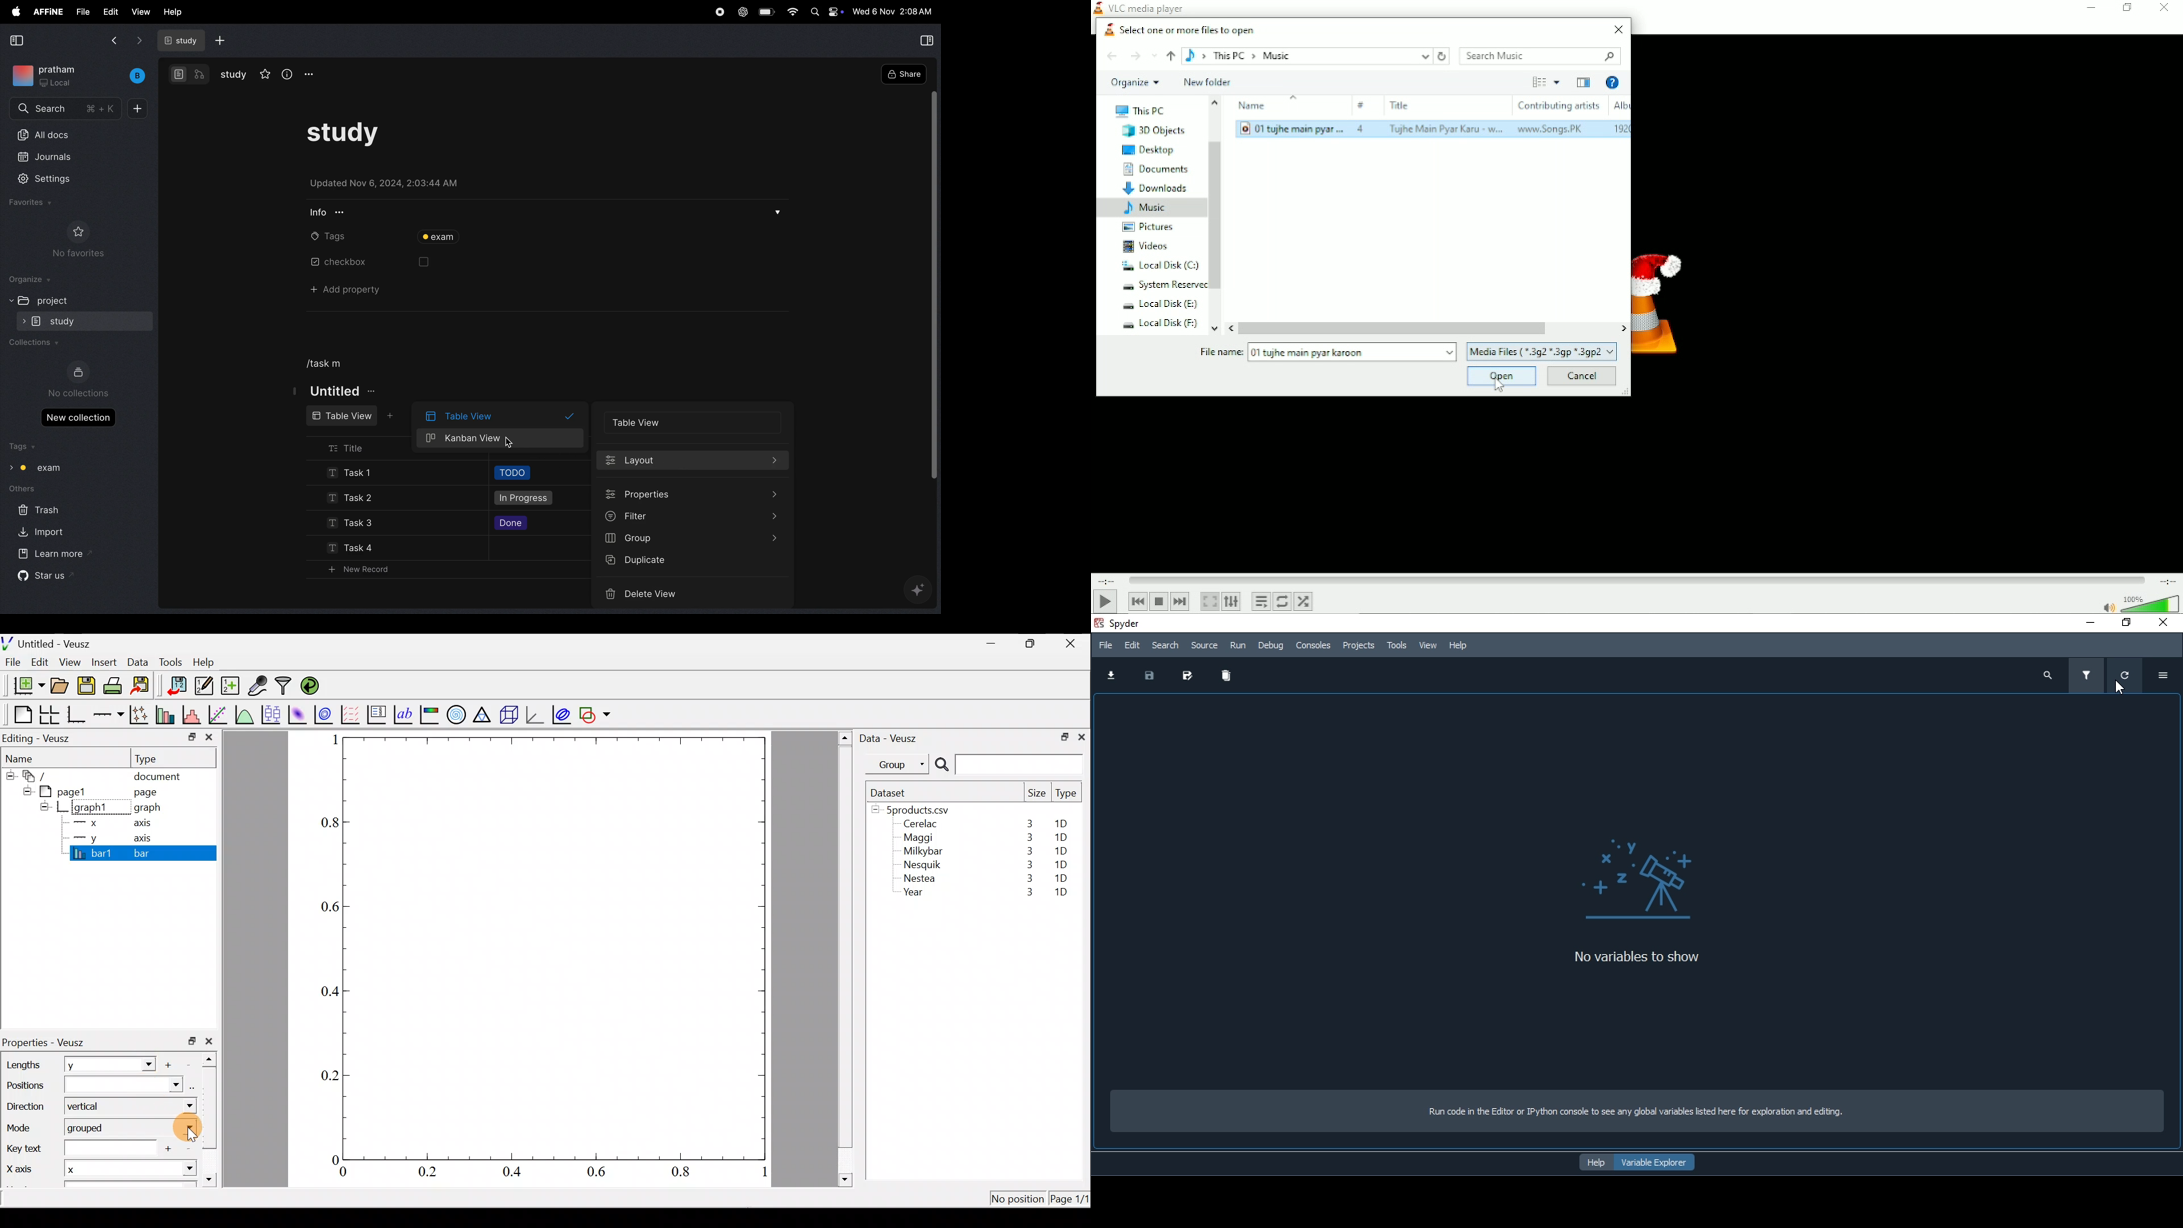 The image size is (2184, 1232). Describe the element at coordinates (313, 75) in the screenshot. I see `options` at that location.